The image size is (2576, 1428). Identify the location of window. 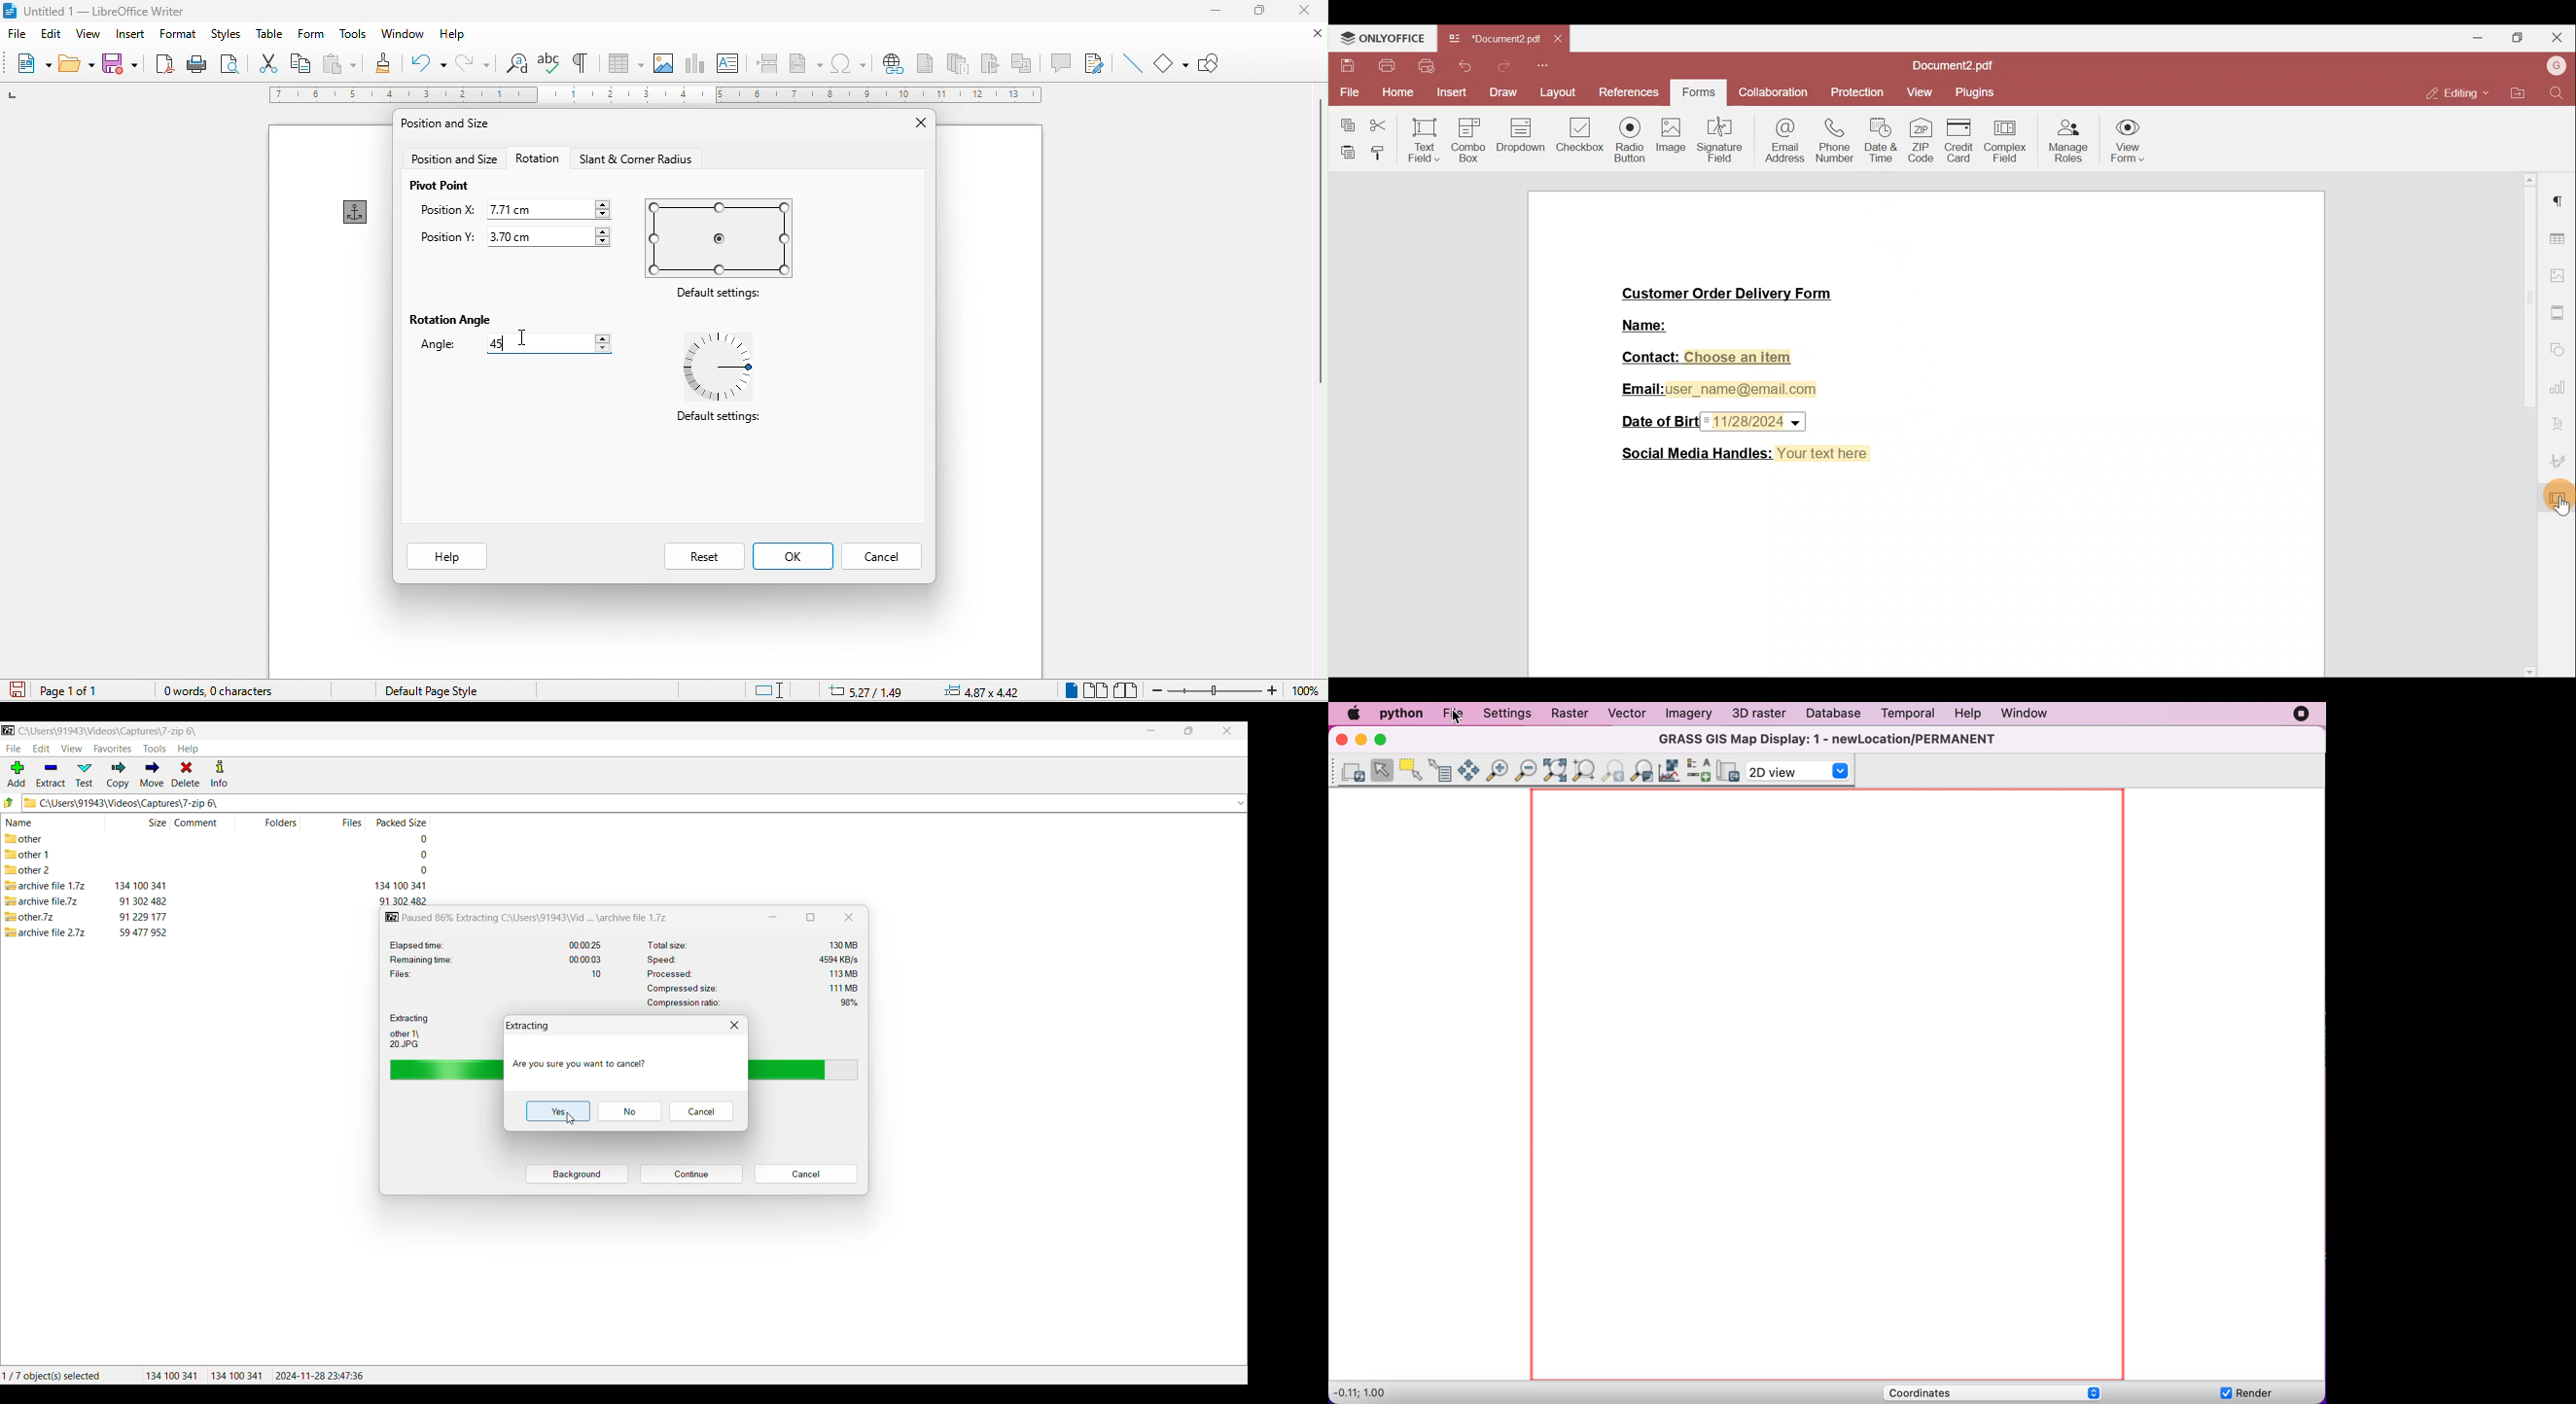
(404, 34).